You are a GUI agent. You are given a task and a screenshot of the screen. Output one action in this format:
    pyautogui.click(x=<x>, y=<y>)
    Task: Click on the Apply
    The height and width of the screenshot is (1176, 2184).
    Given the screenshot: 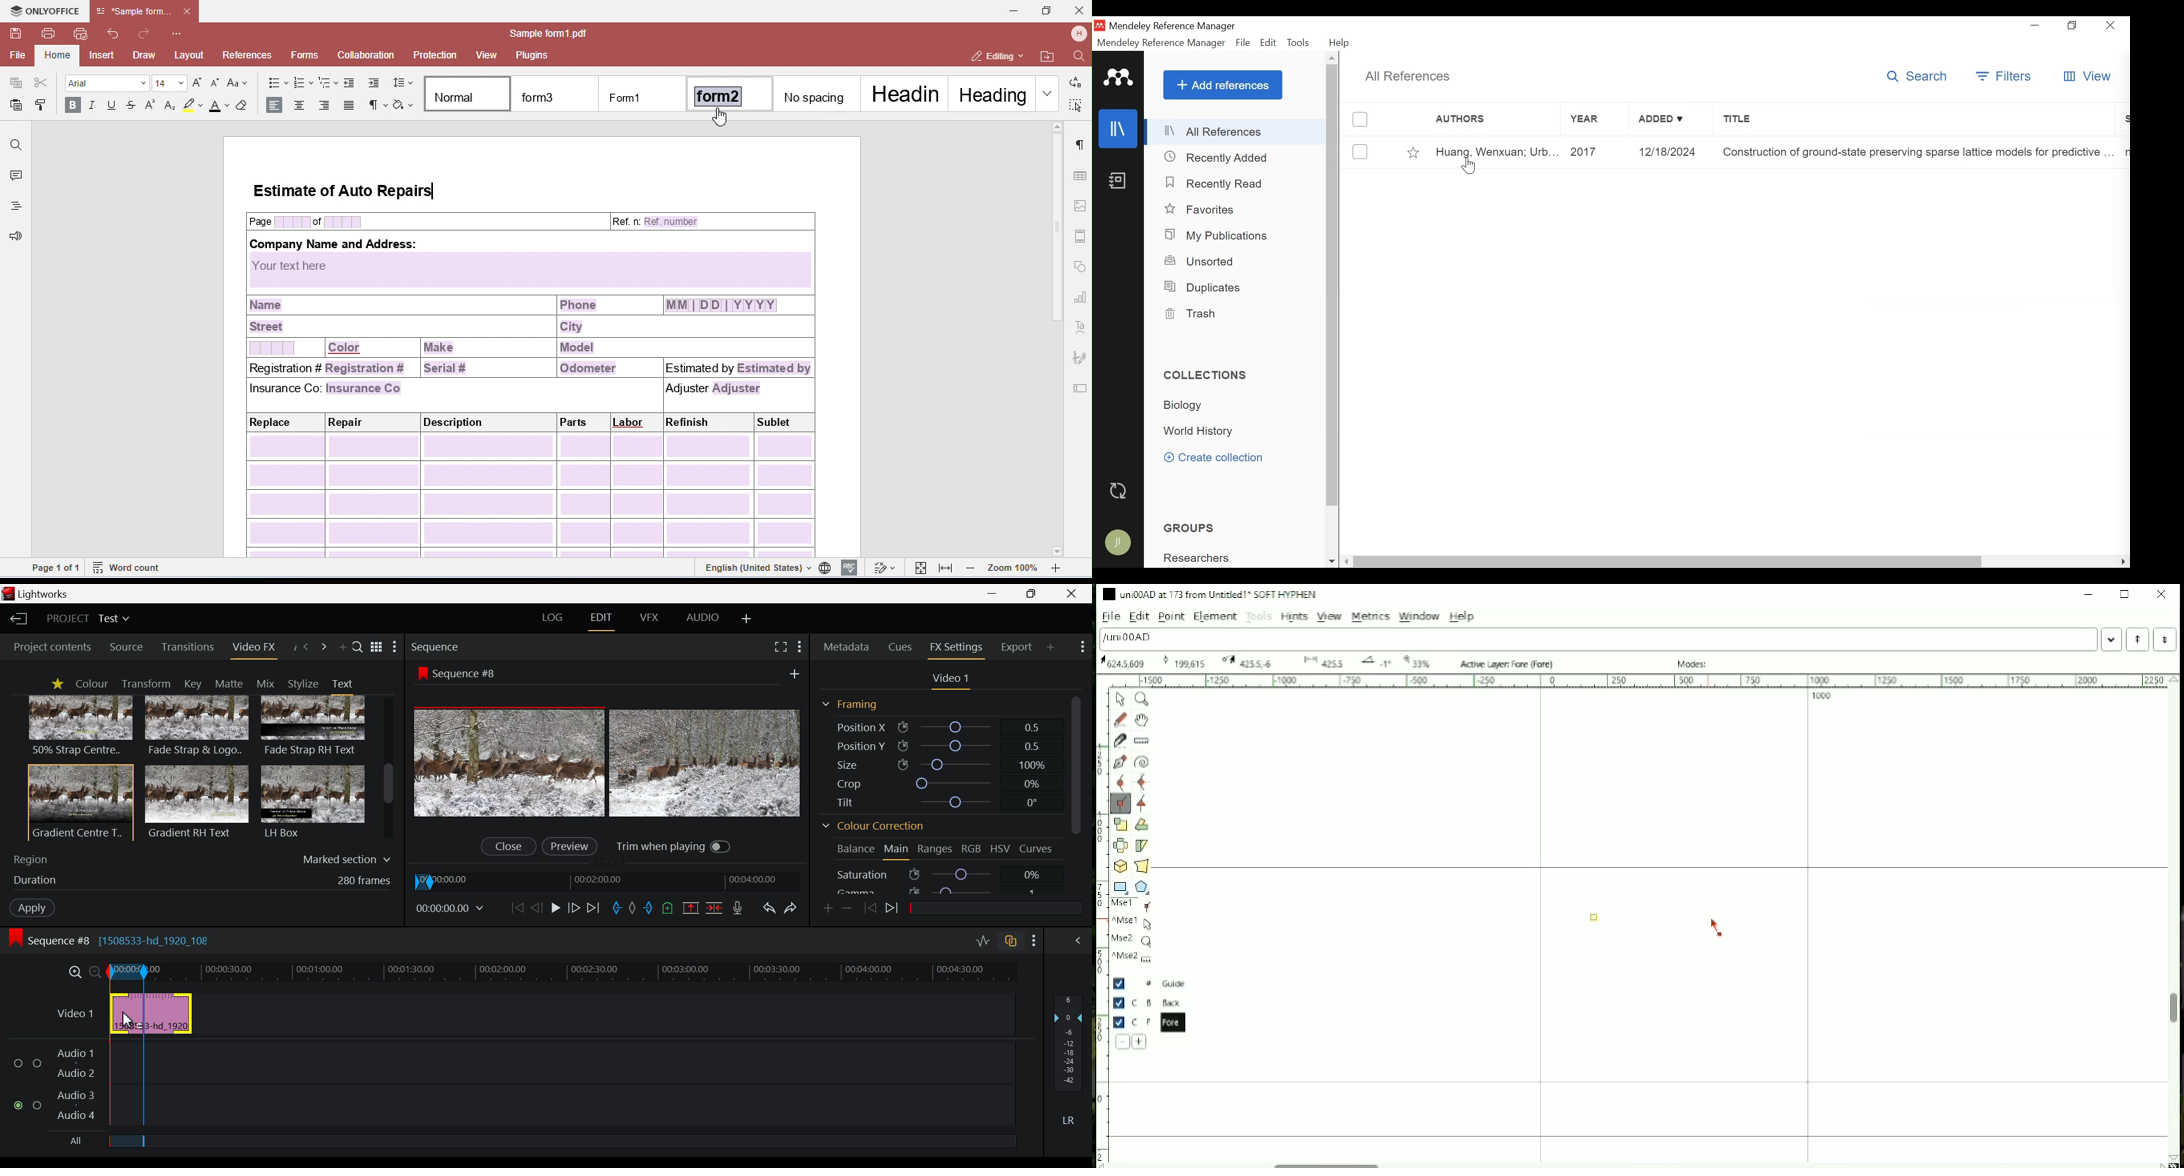 What is the action you would take?
    pyautogui.click(x=30, y=906)
    